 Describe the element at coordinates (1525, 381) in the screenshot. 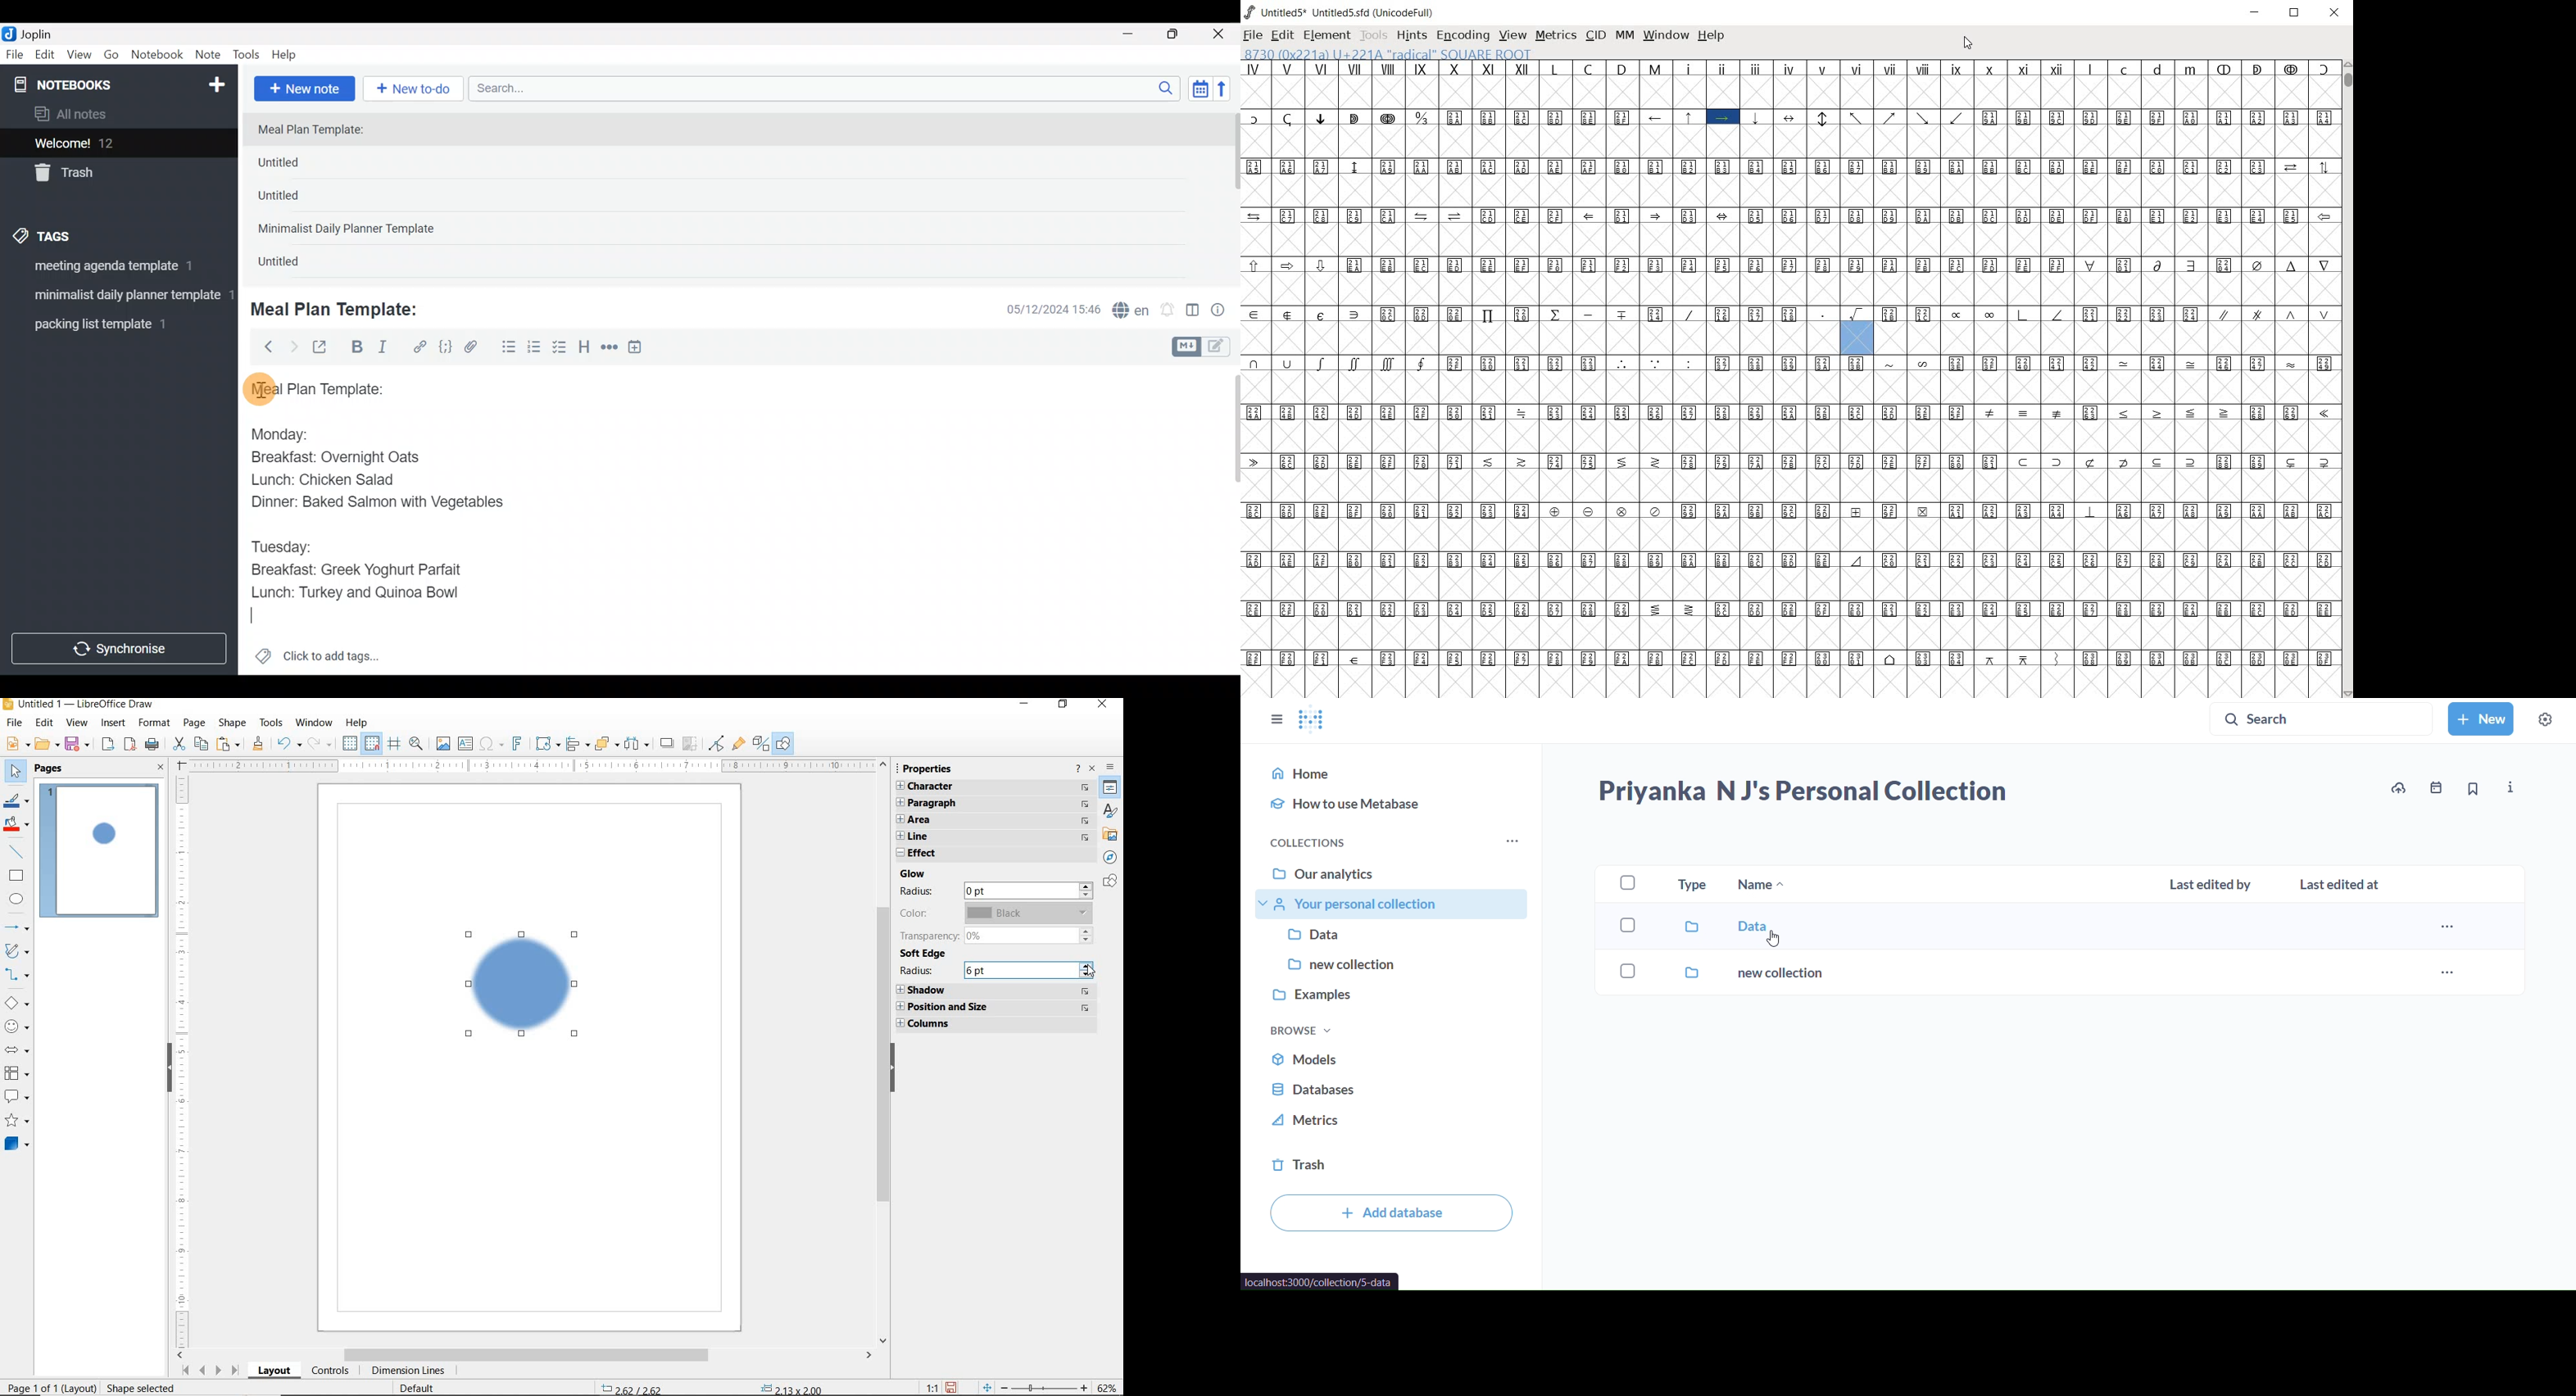

I see `GLYPHS` at that location.